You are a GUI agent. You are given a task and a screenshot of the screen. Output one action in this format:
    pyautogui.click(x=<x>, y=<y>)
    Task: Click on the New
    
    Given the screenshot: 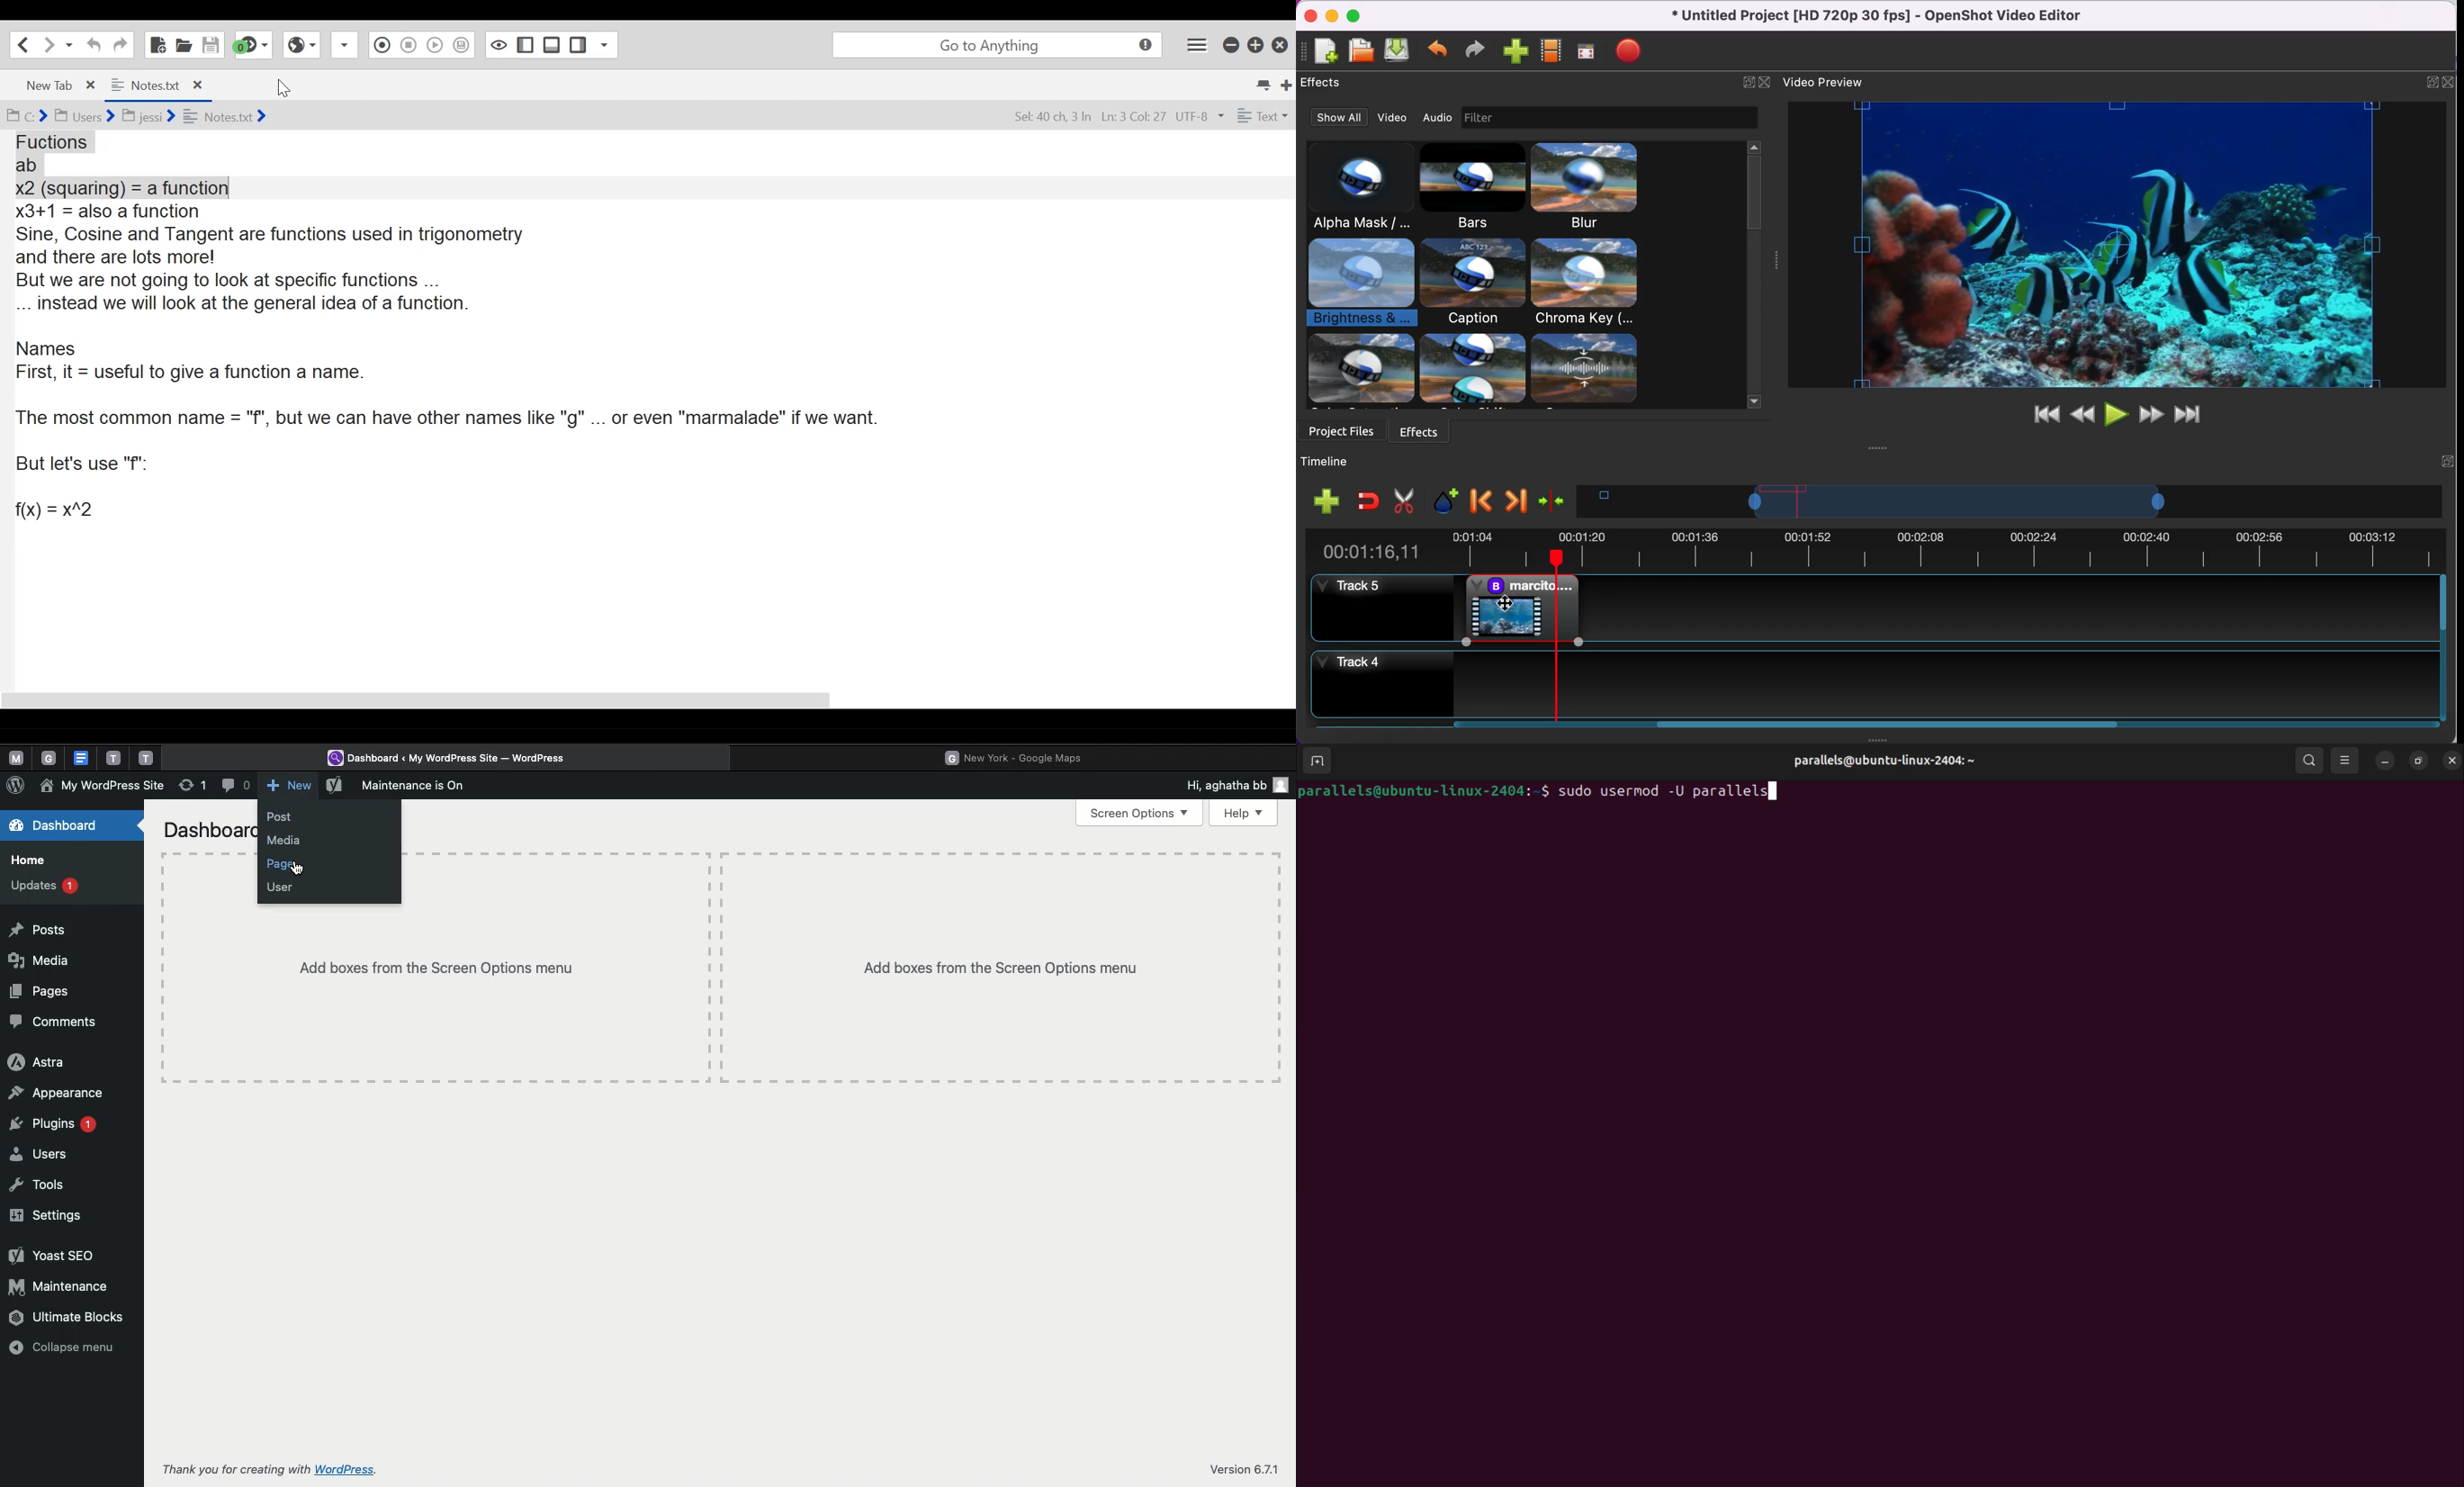 What is the action you would take?
    pyautogui.click(x=288, y=786)
    